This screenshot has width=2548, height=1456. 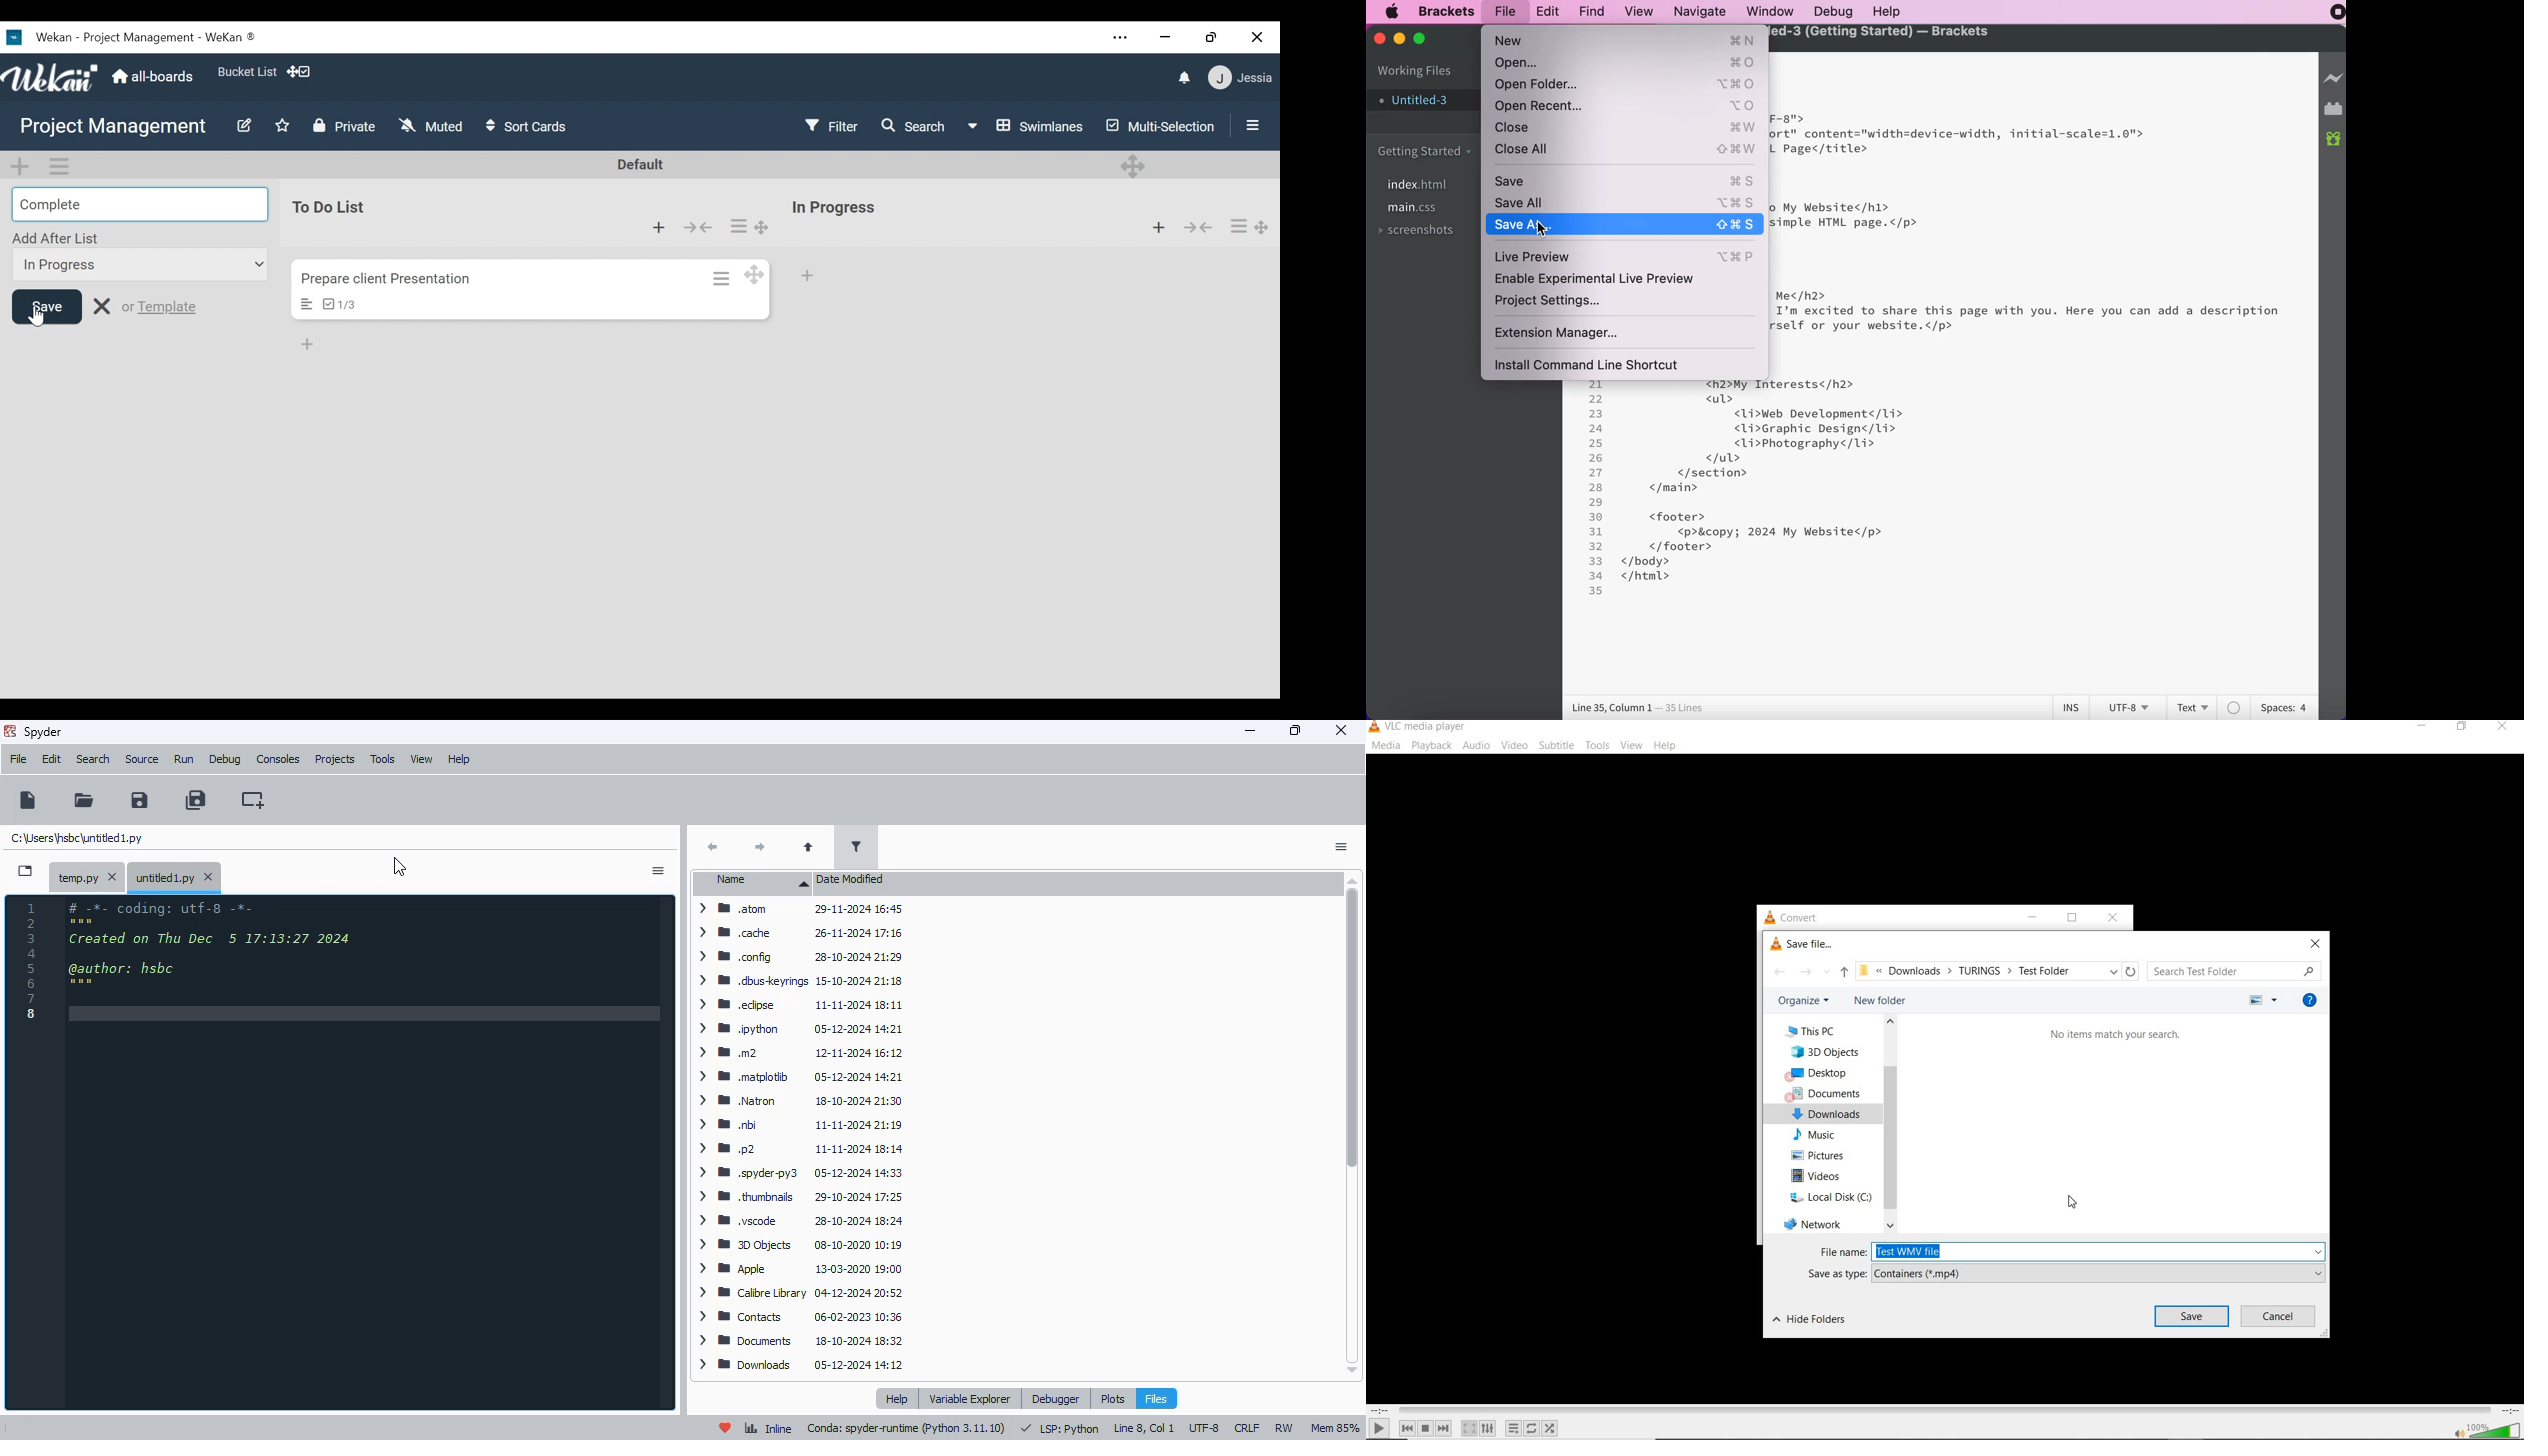 What do you see at coordinates (1428, 153) in the screenshot?
I see `getting started carpet` at bounding box center [1428, 153].